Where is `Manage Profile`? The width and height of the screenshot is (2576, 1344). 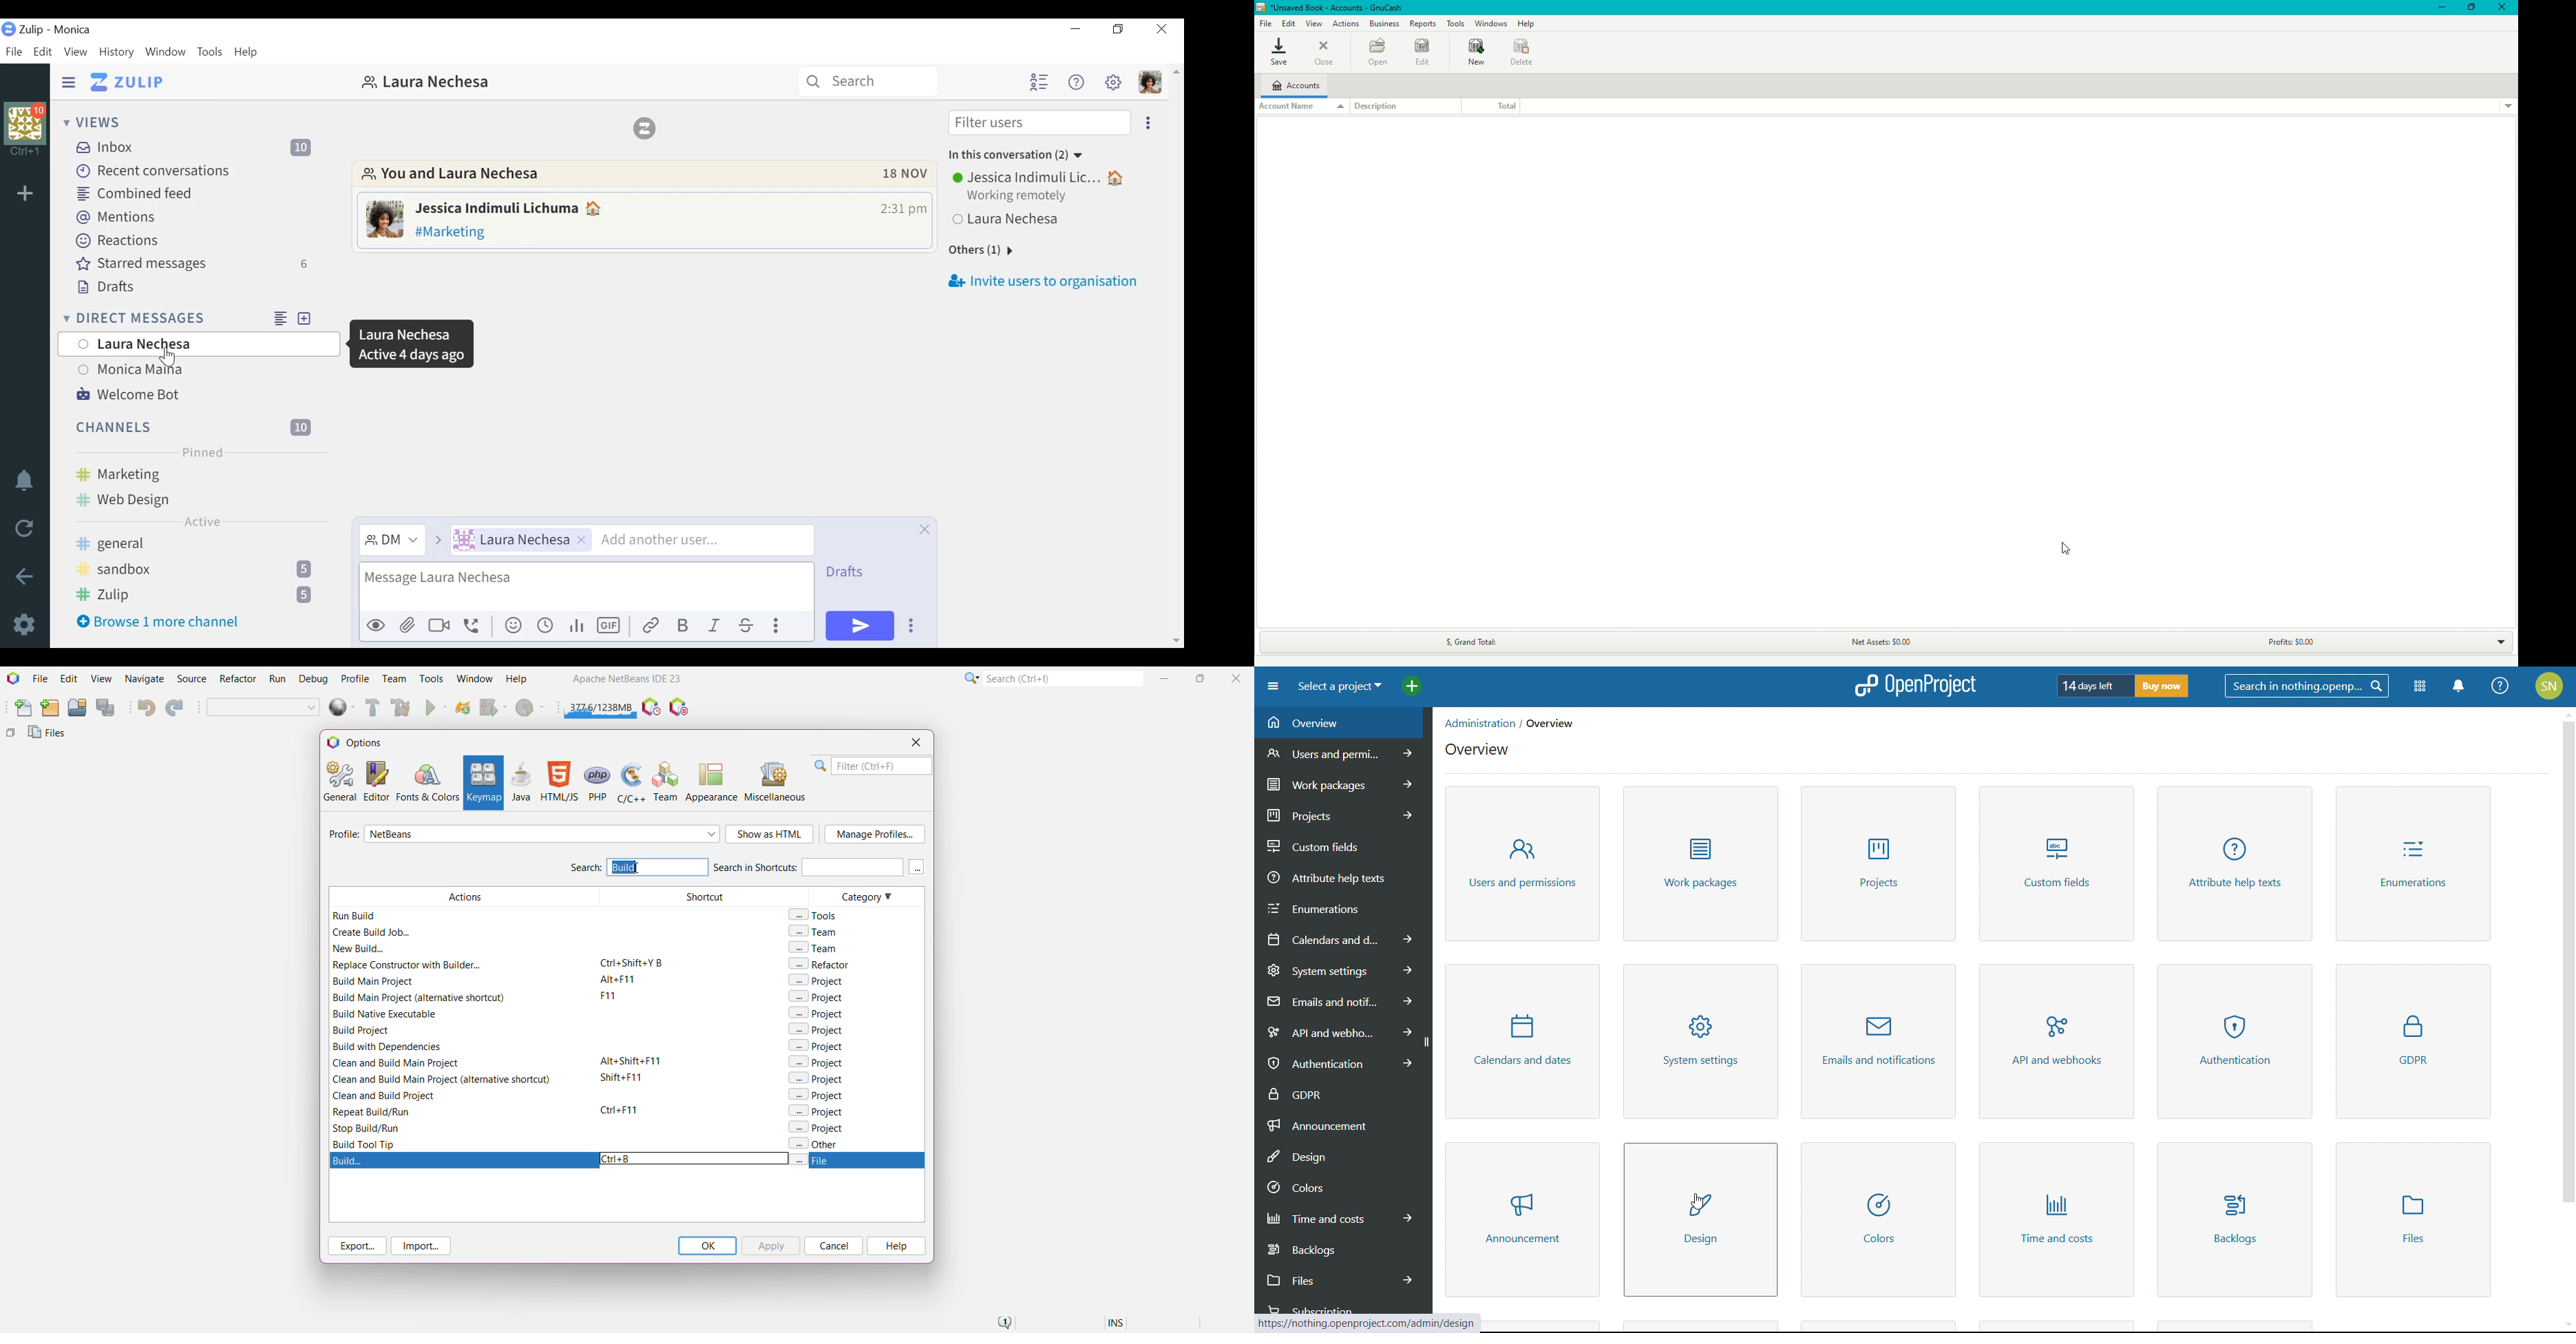
Manage Profile is located at coordinates (875, 834).